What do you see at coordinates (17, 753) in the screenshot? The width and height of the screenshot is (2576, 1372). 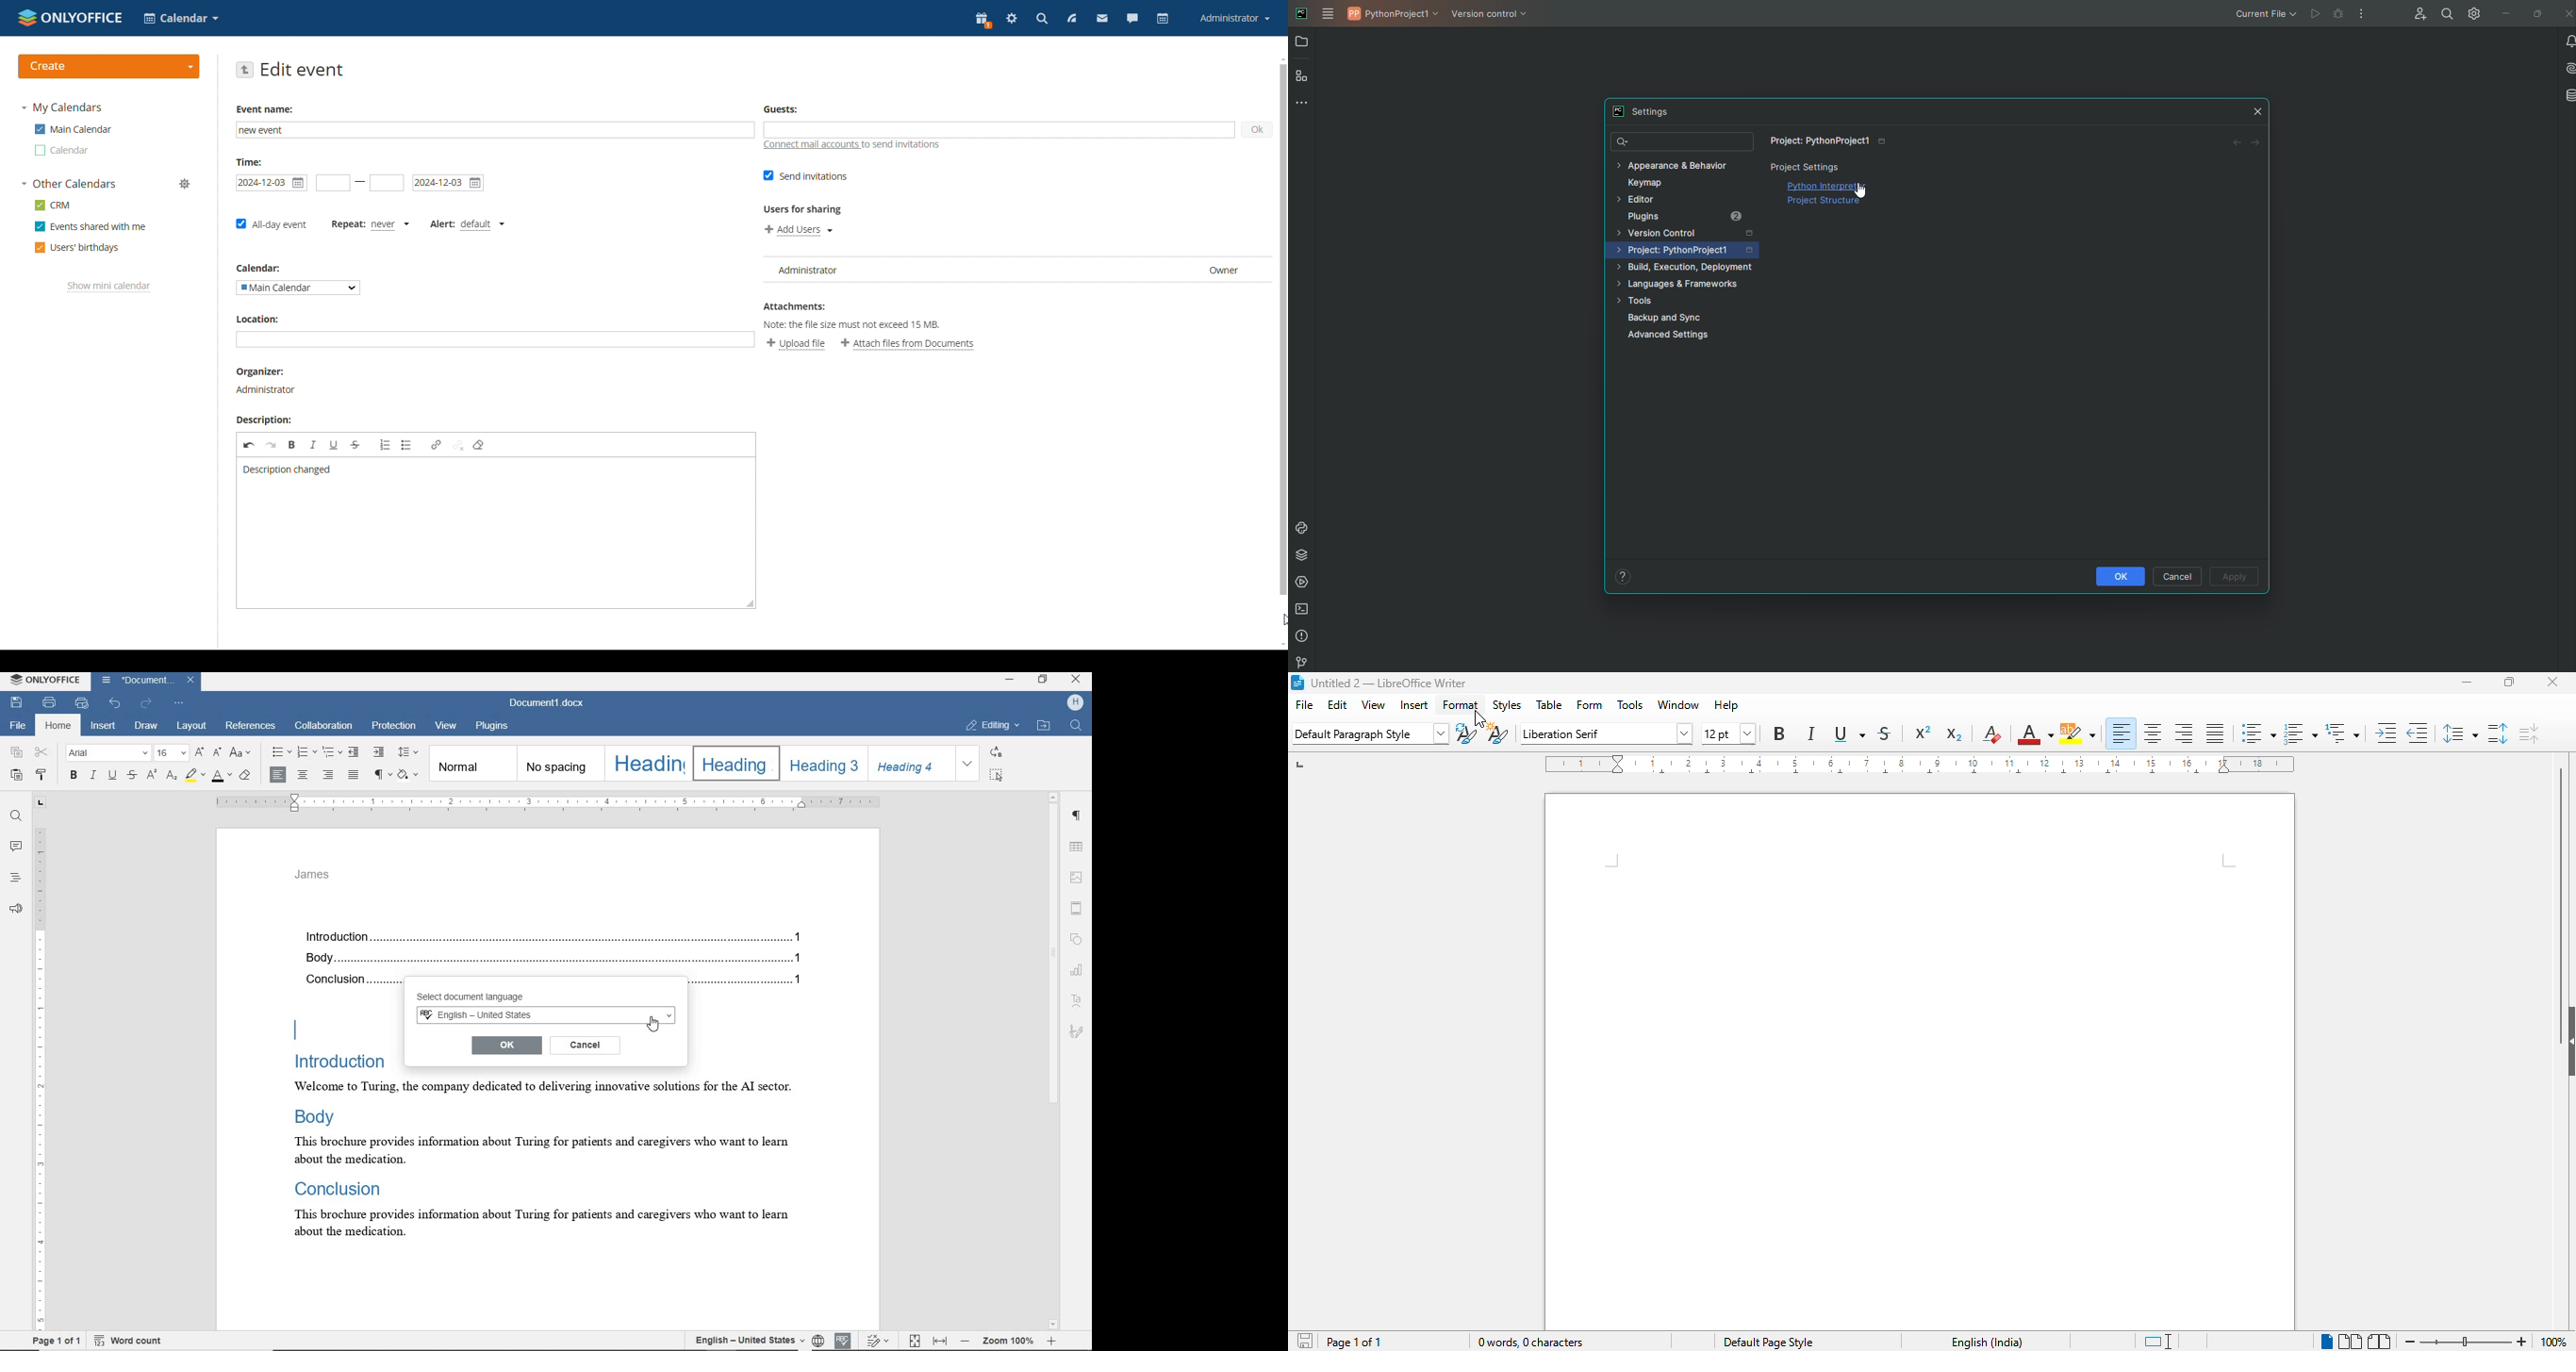 I see `copy` at bounding box center [17, 753].